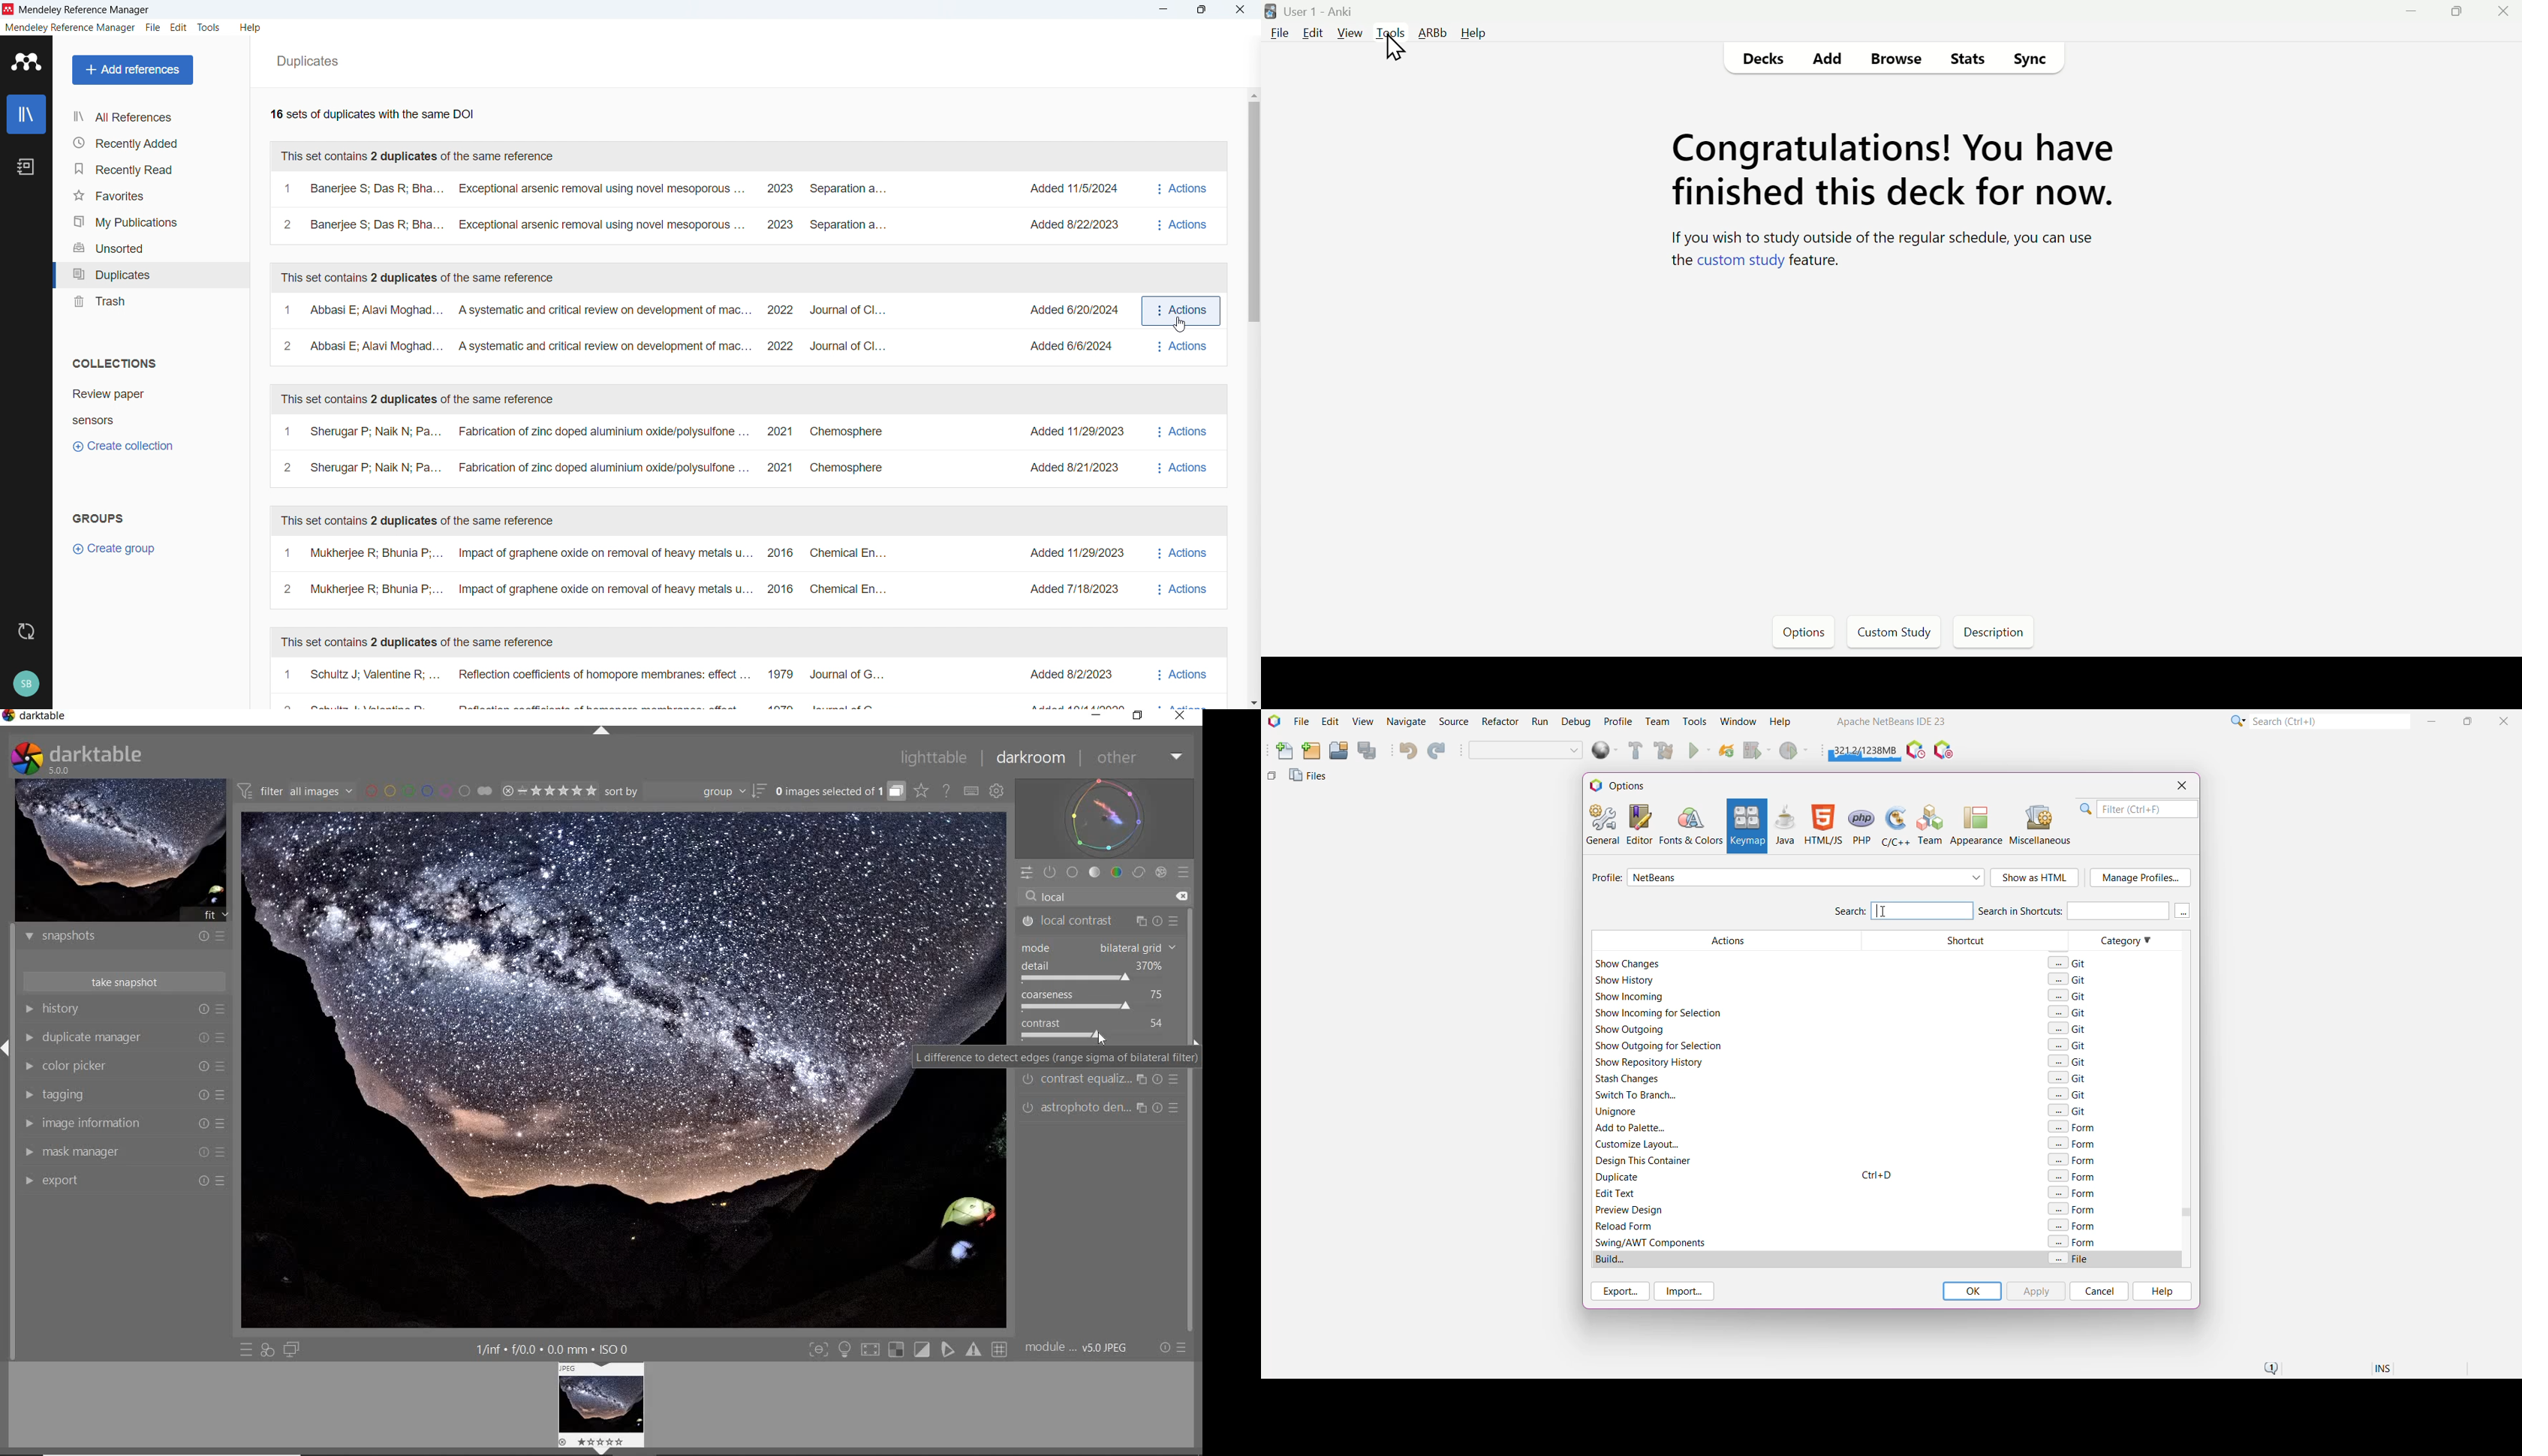  I want to click on Edit, so click(1312, 34).